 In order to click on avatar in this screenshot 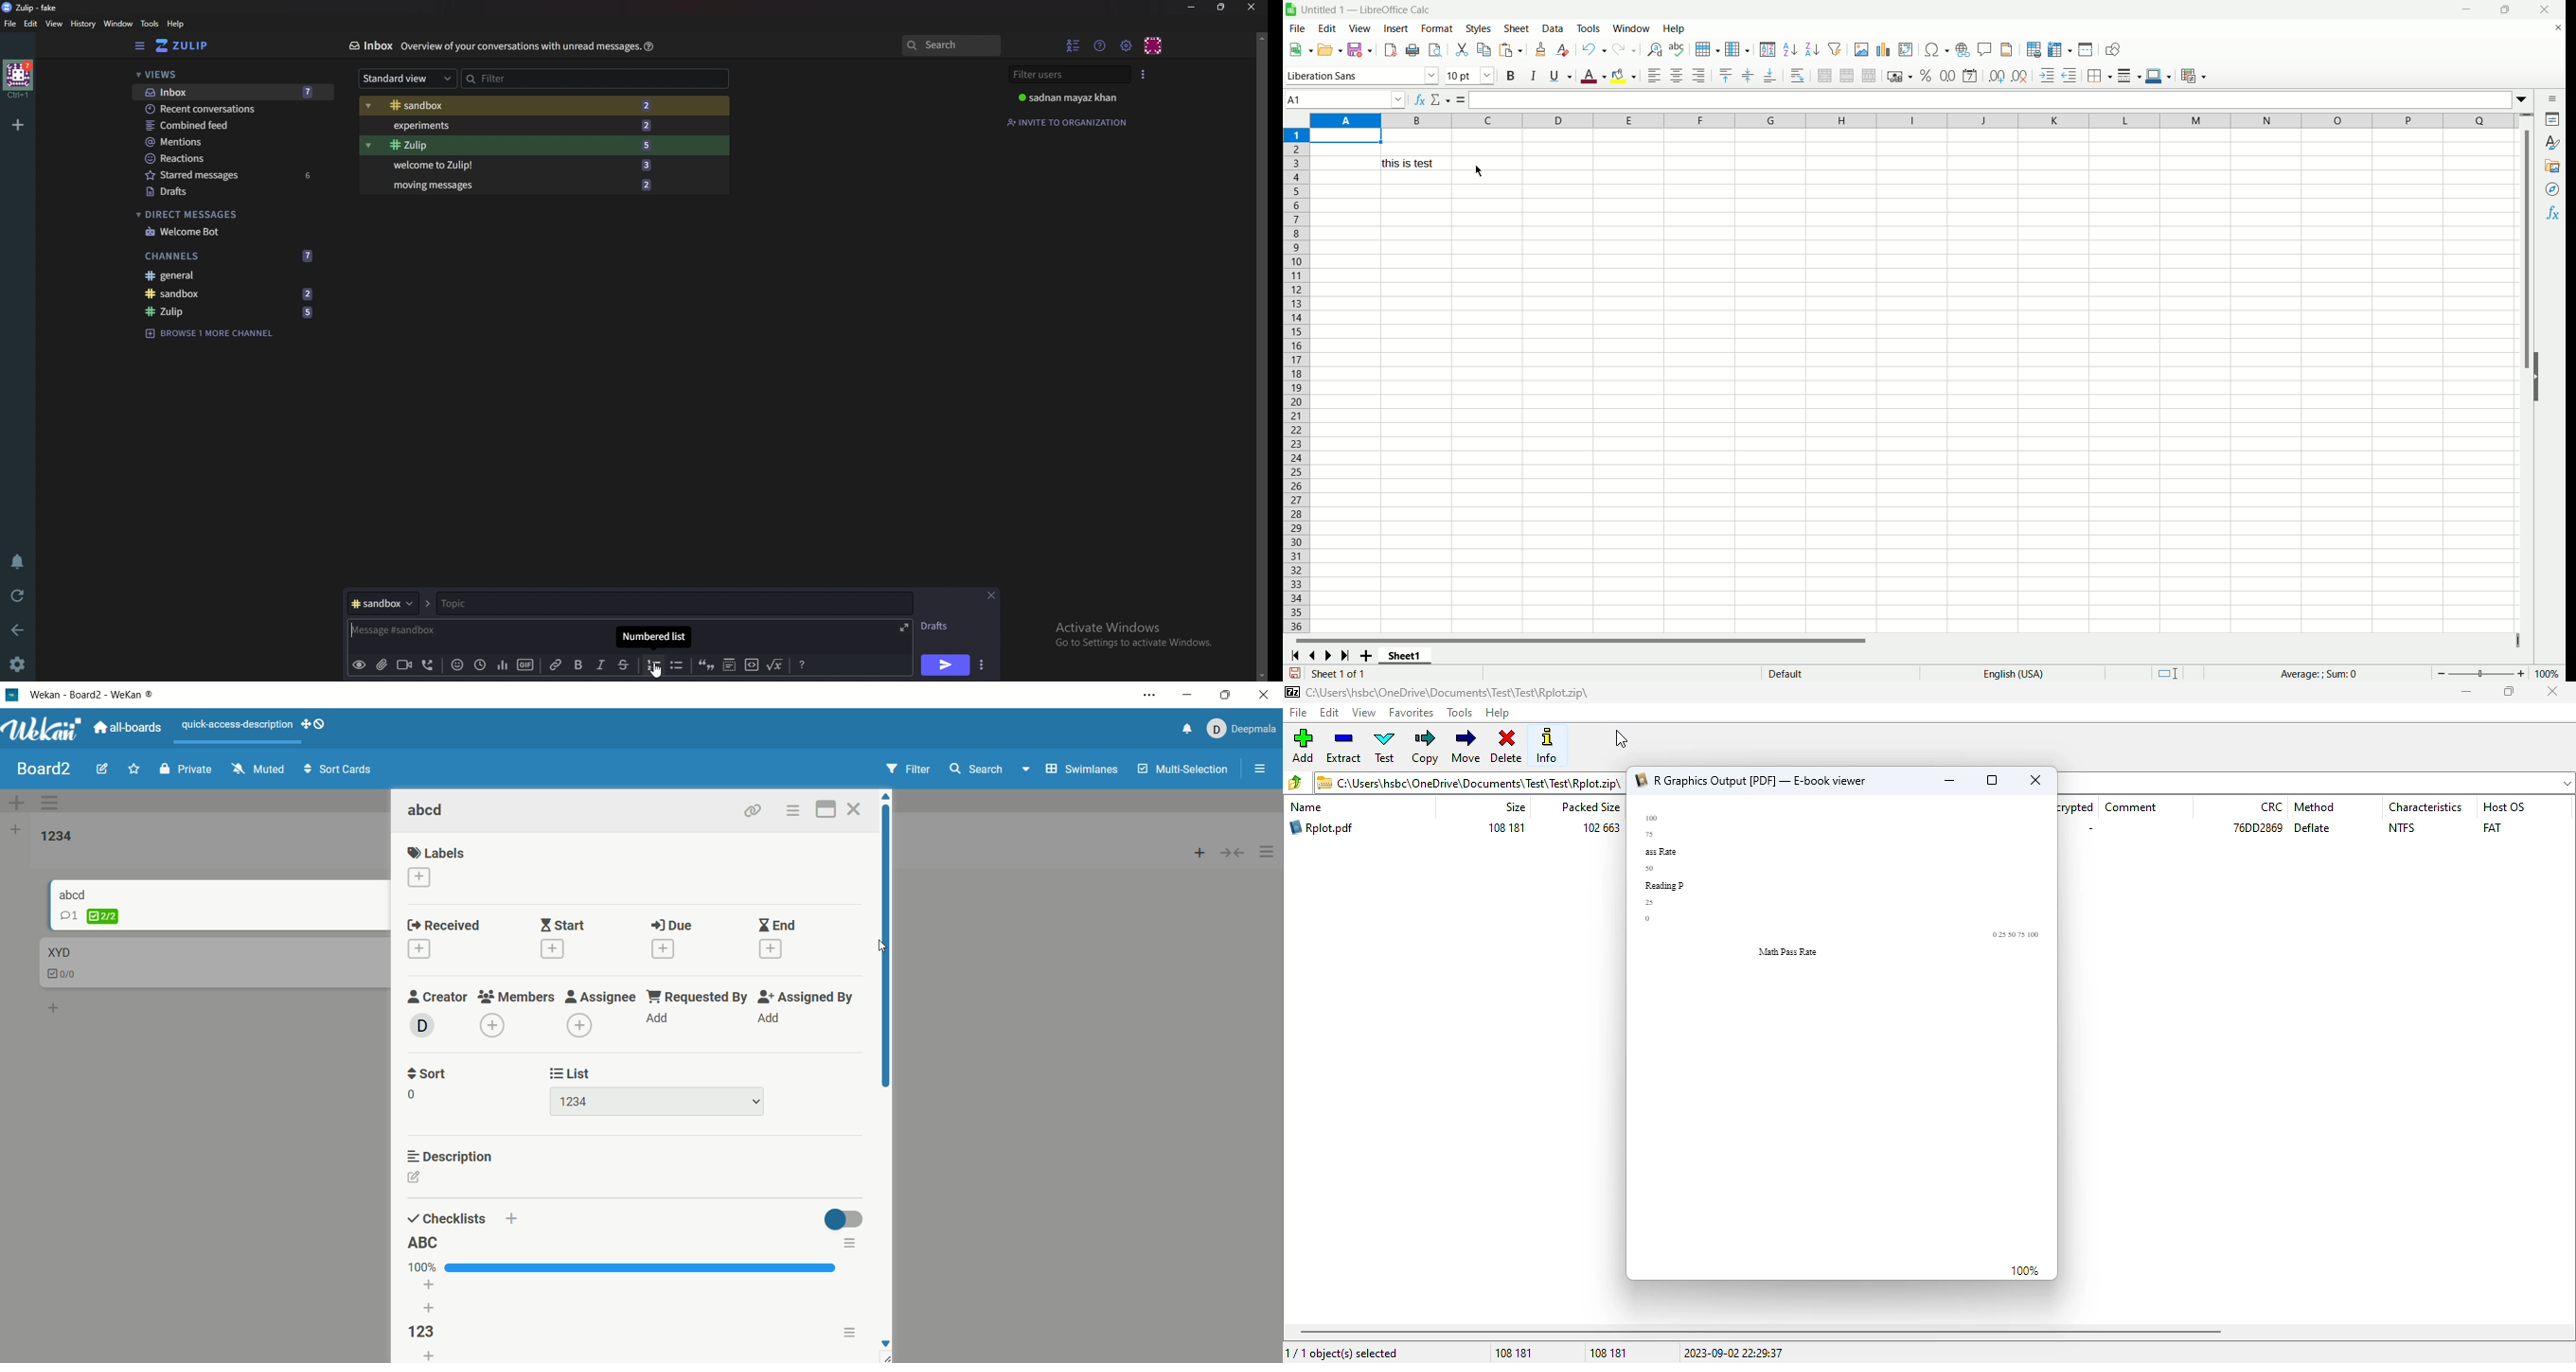, I will do `click(423, 1025)`.